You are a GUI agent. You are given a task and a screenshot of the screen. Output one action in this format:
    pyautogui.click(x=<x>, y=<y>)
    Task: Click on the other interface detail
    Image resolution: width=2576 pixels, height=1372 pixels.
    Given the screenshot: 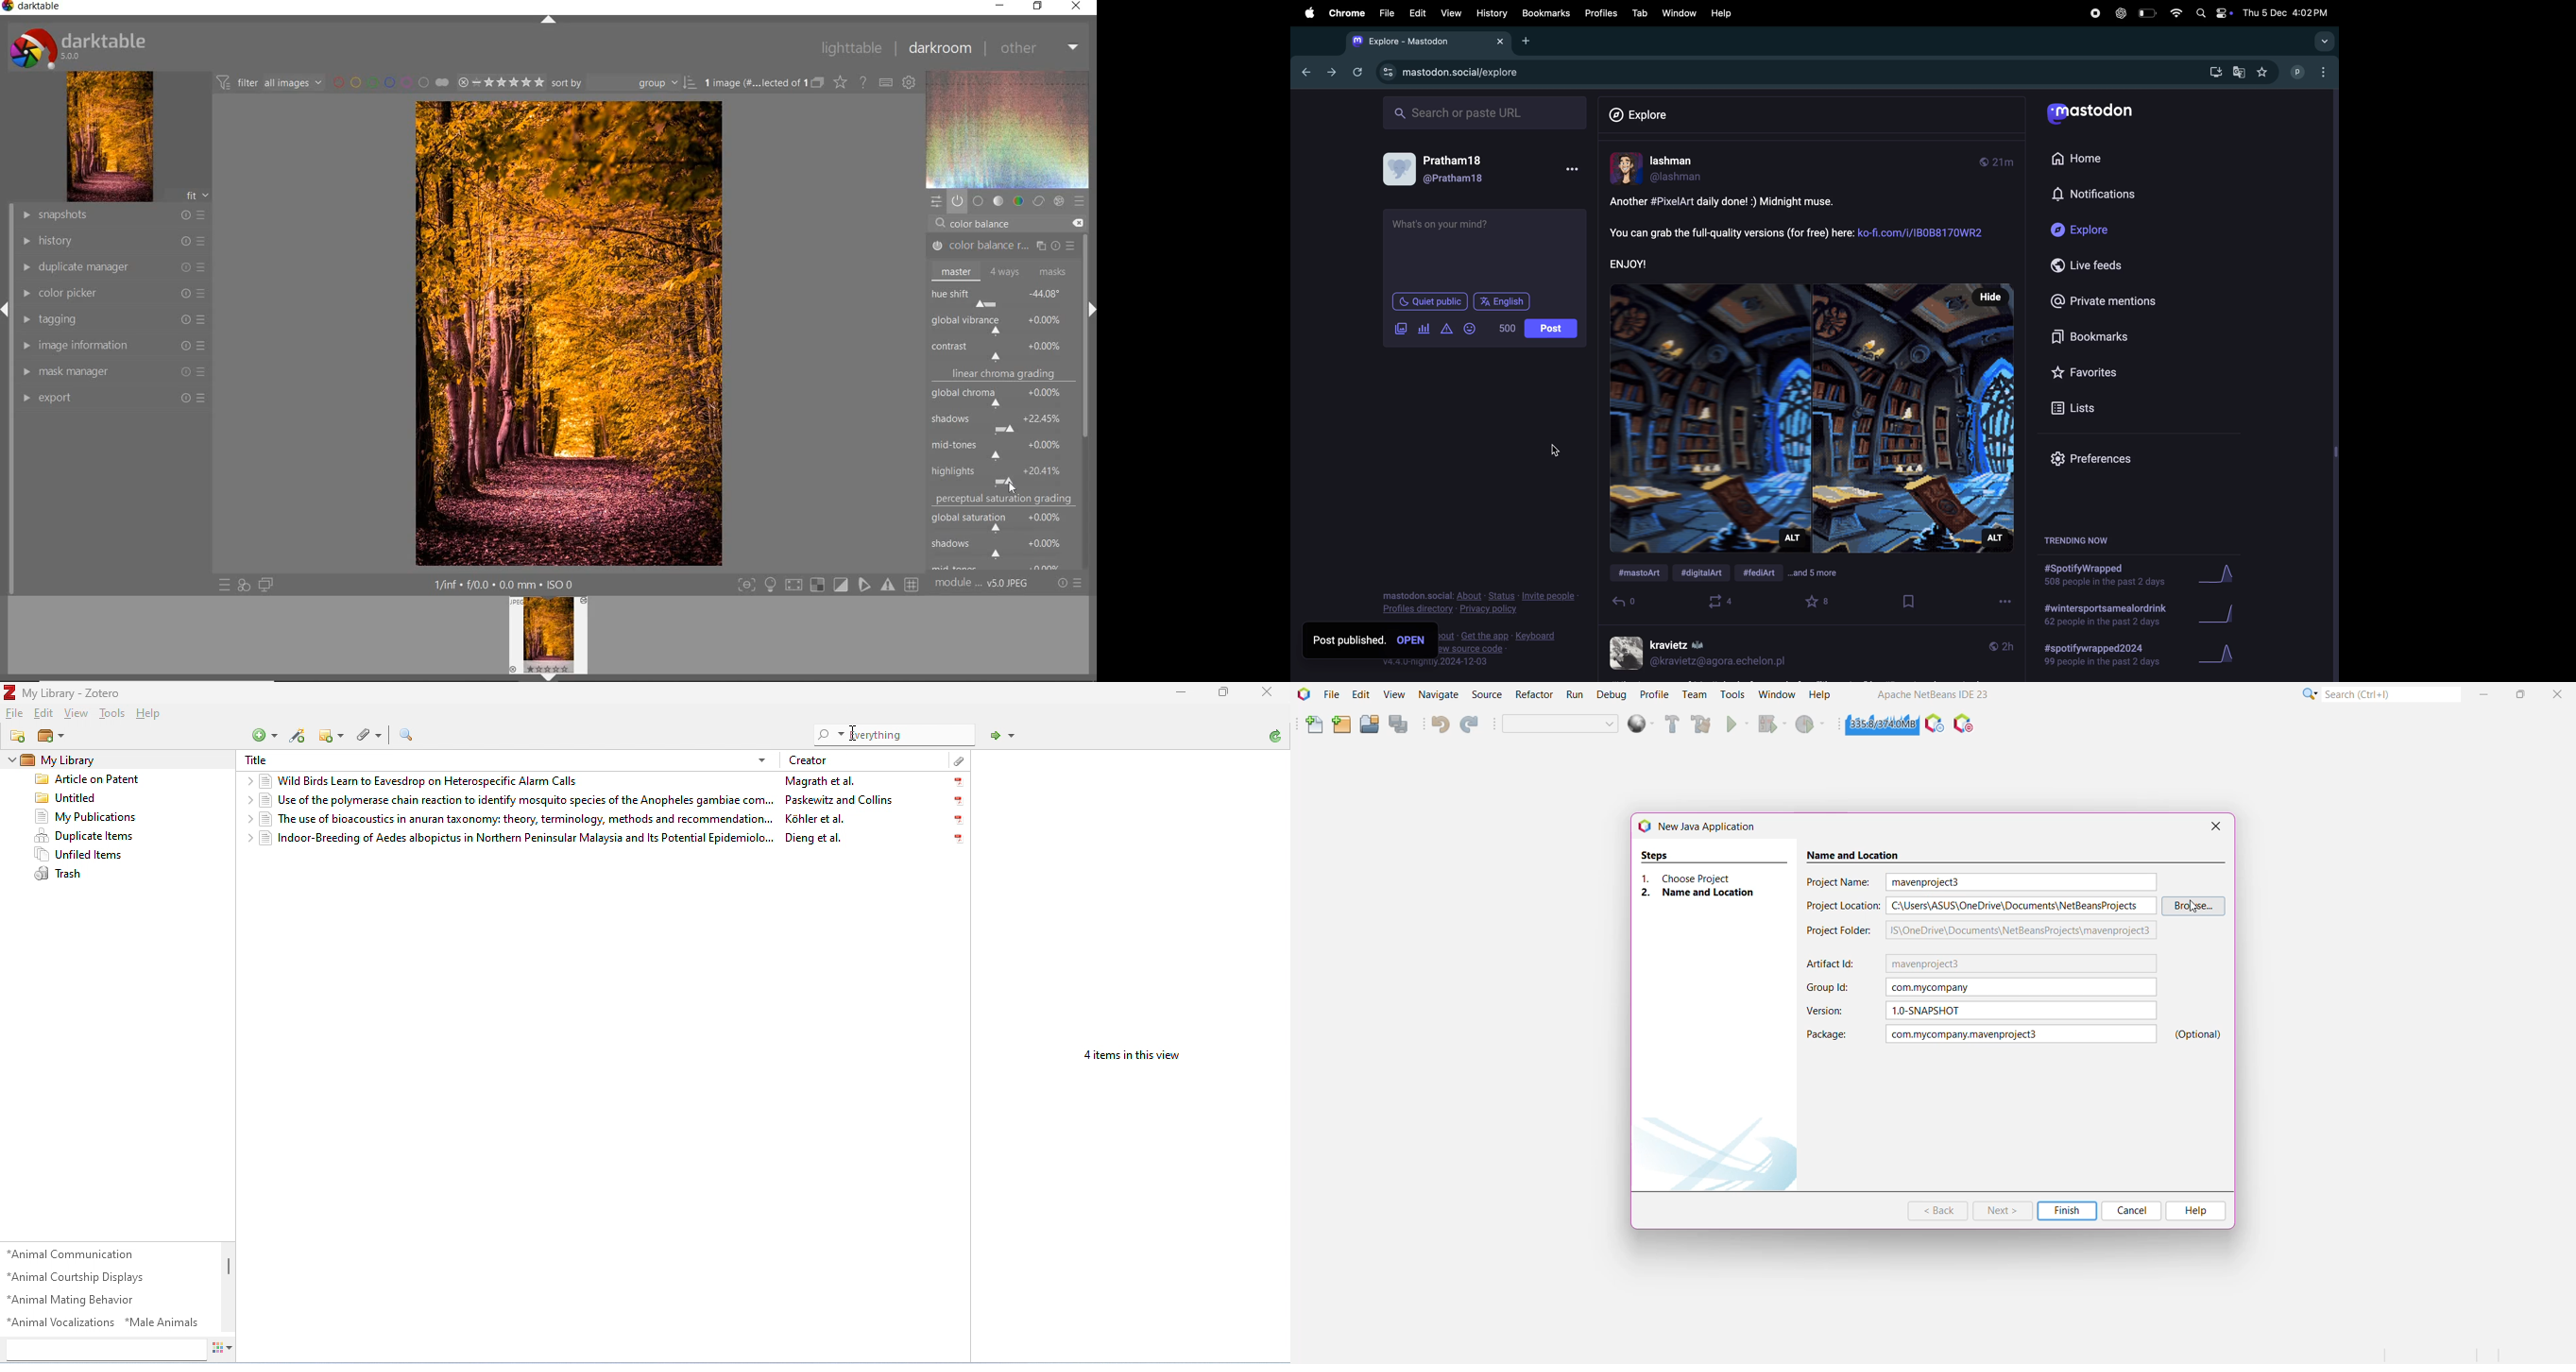 What is the action you would take?
    pyautogui.click(x=506, y=585)
    